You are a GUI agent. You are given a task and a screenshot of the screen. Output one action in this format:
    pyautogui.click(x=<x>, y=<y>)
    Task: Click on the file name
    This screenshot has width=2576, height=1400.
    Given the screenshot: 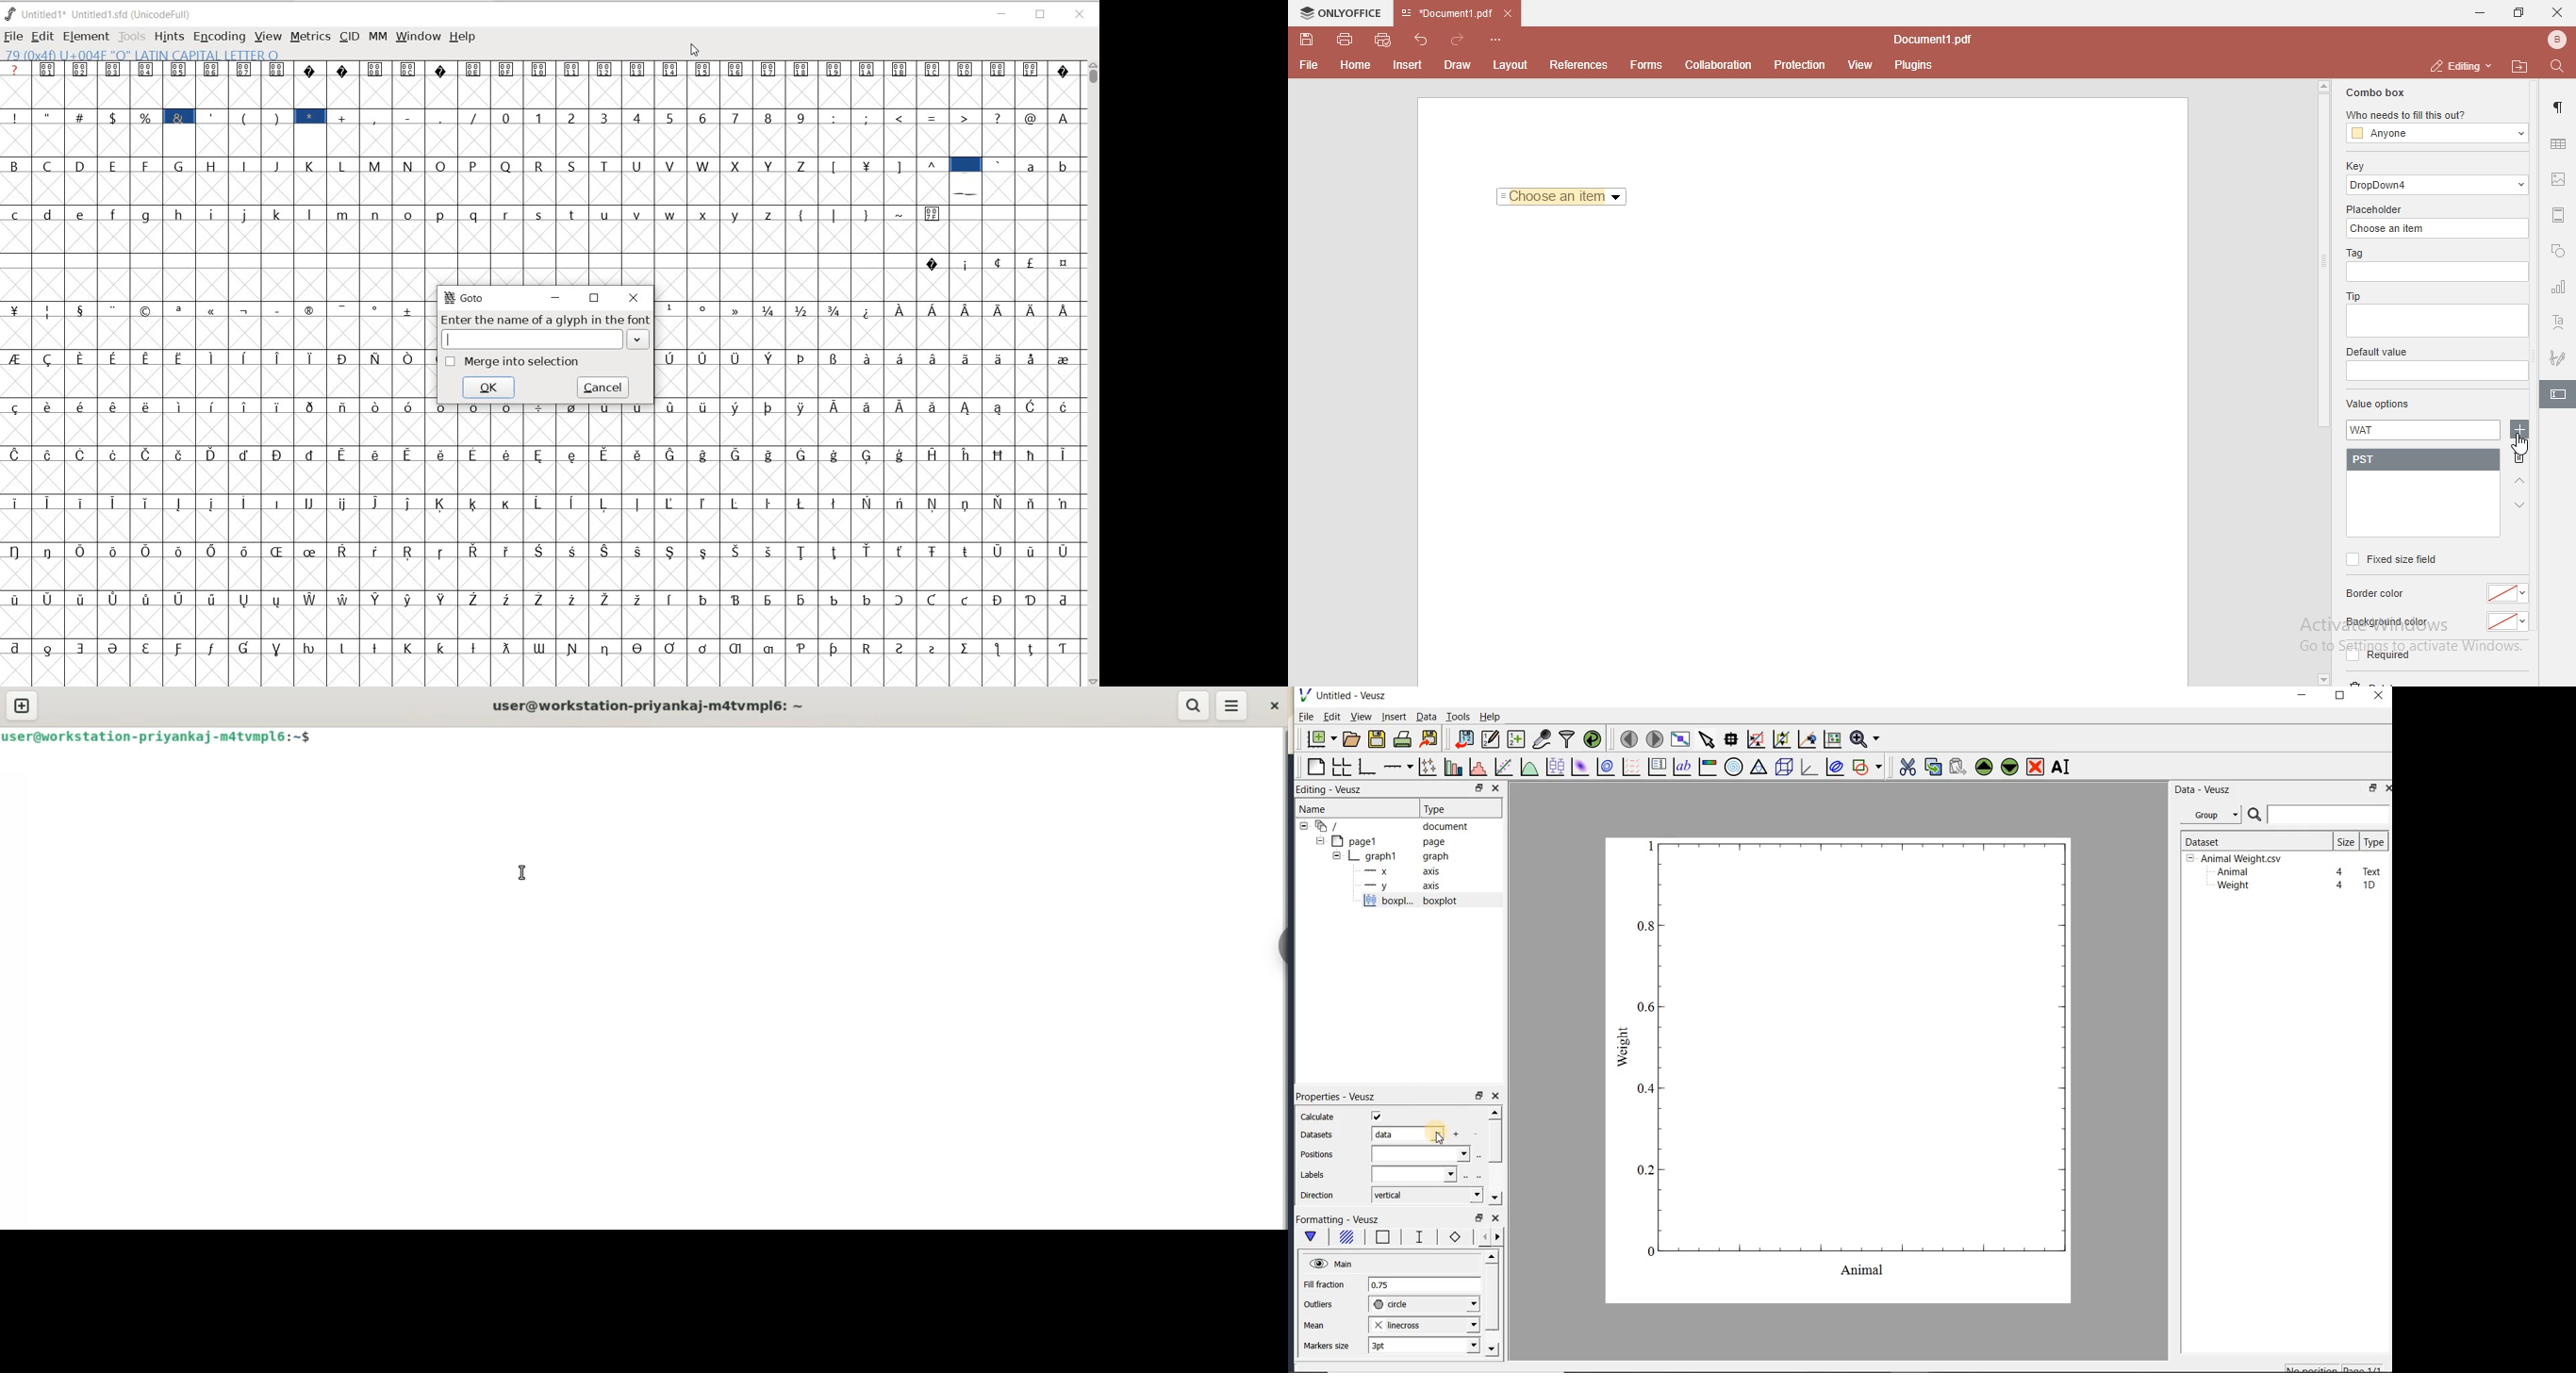 What is the action you would take?
    pyautogui.click(x=1937, y=41)
    